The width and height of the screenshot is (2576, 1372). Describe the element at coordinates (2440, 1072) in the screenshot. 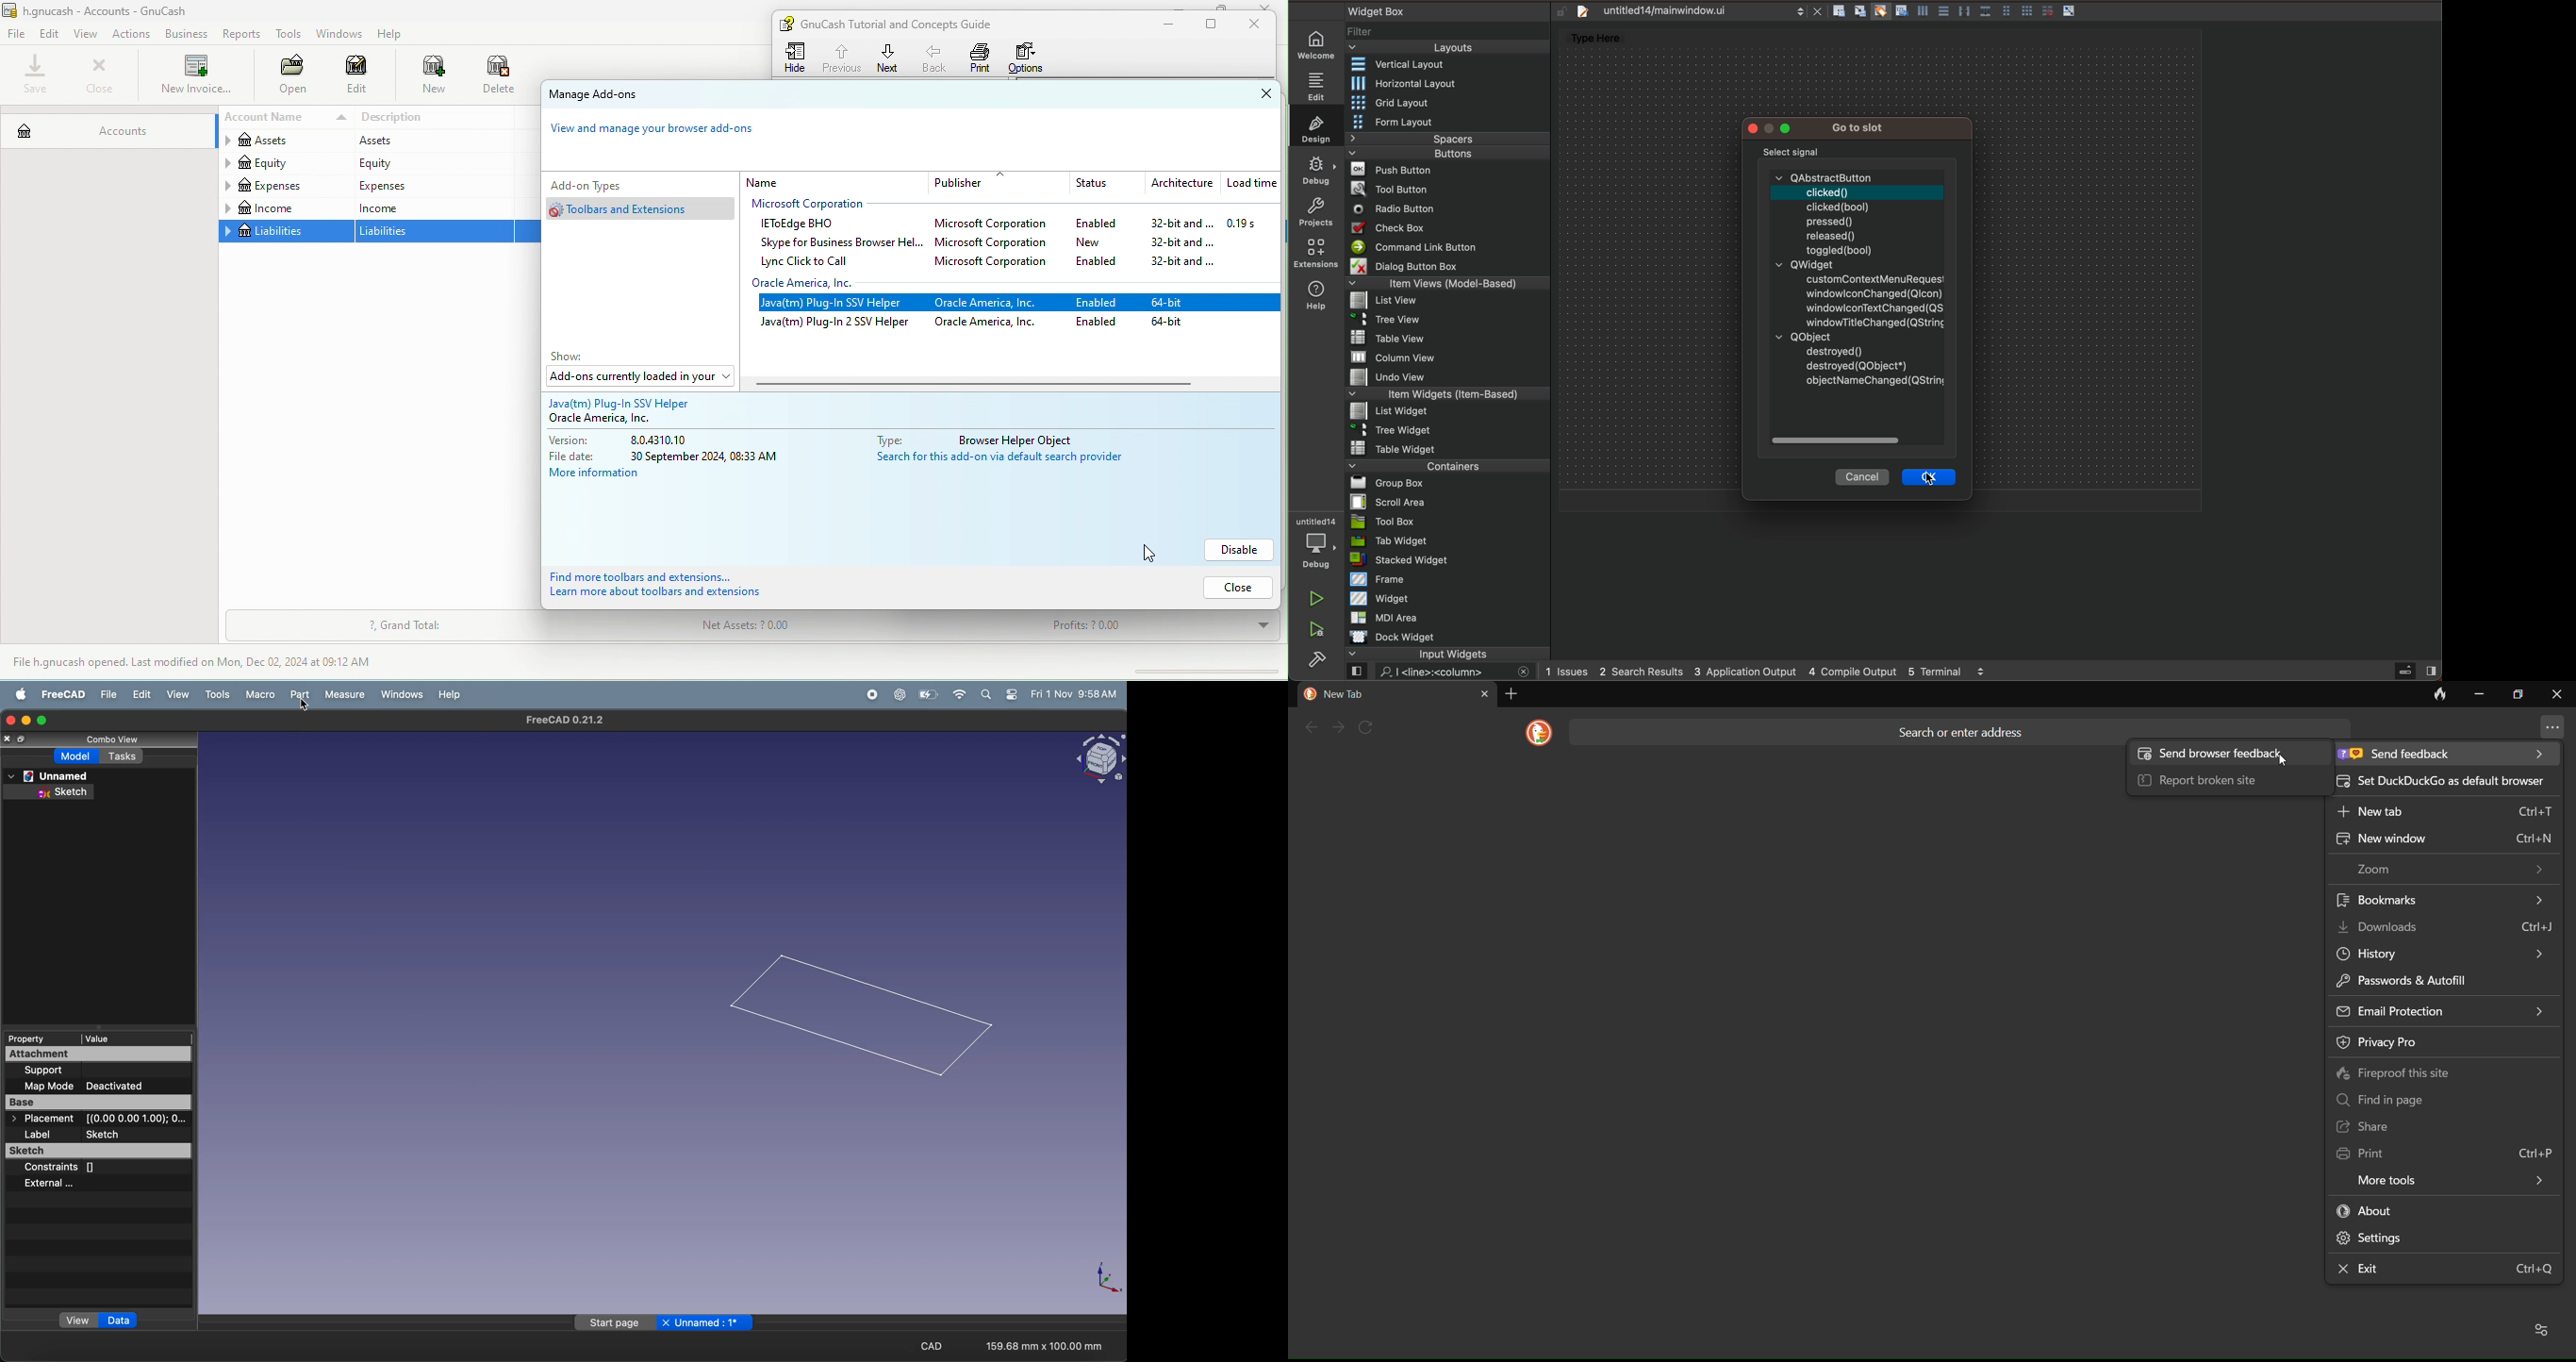

I see `fireproof this site` at that location.